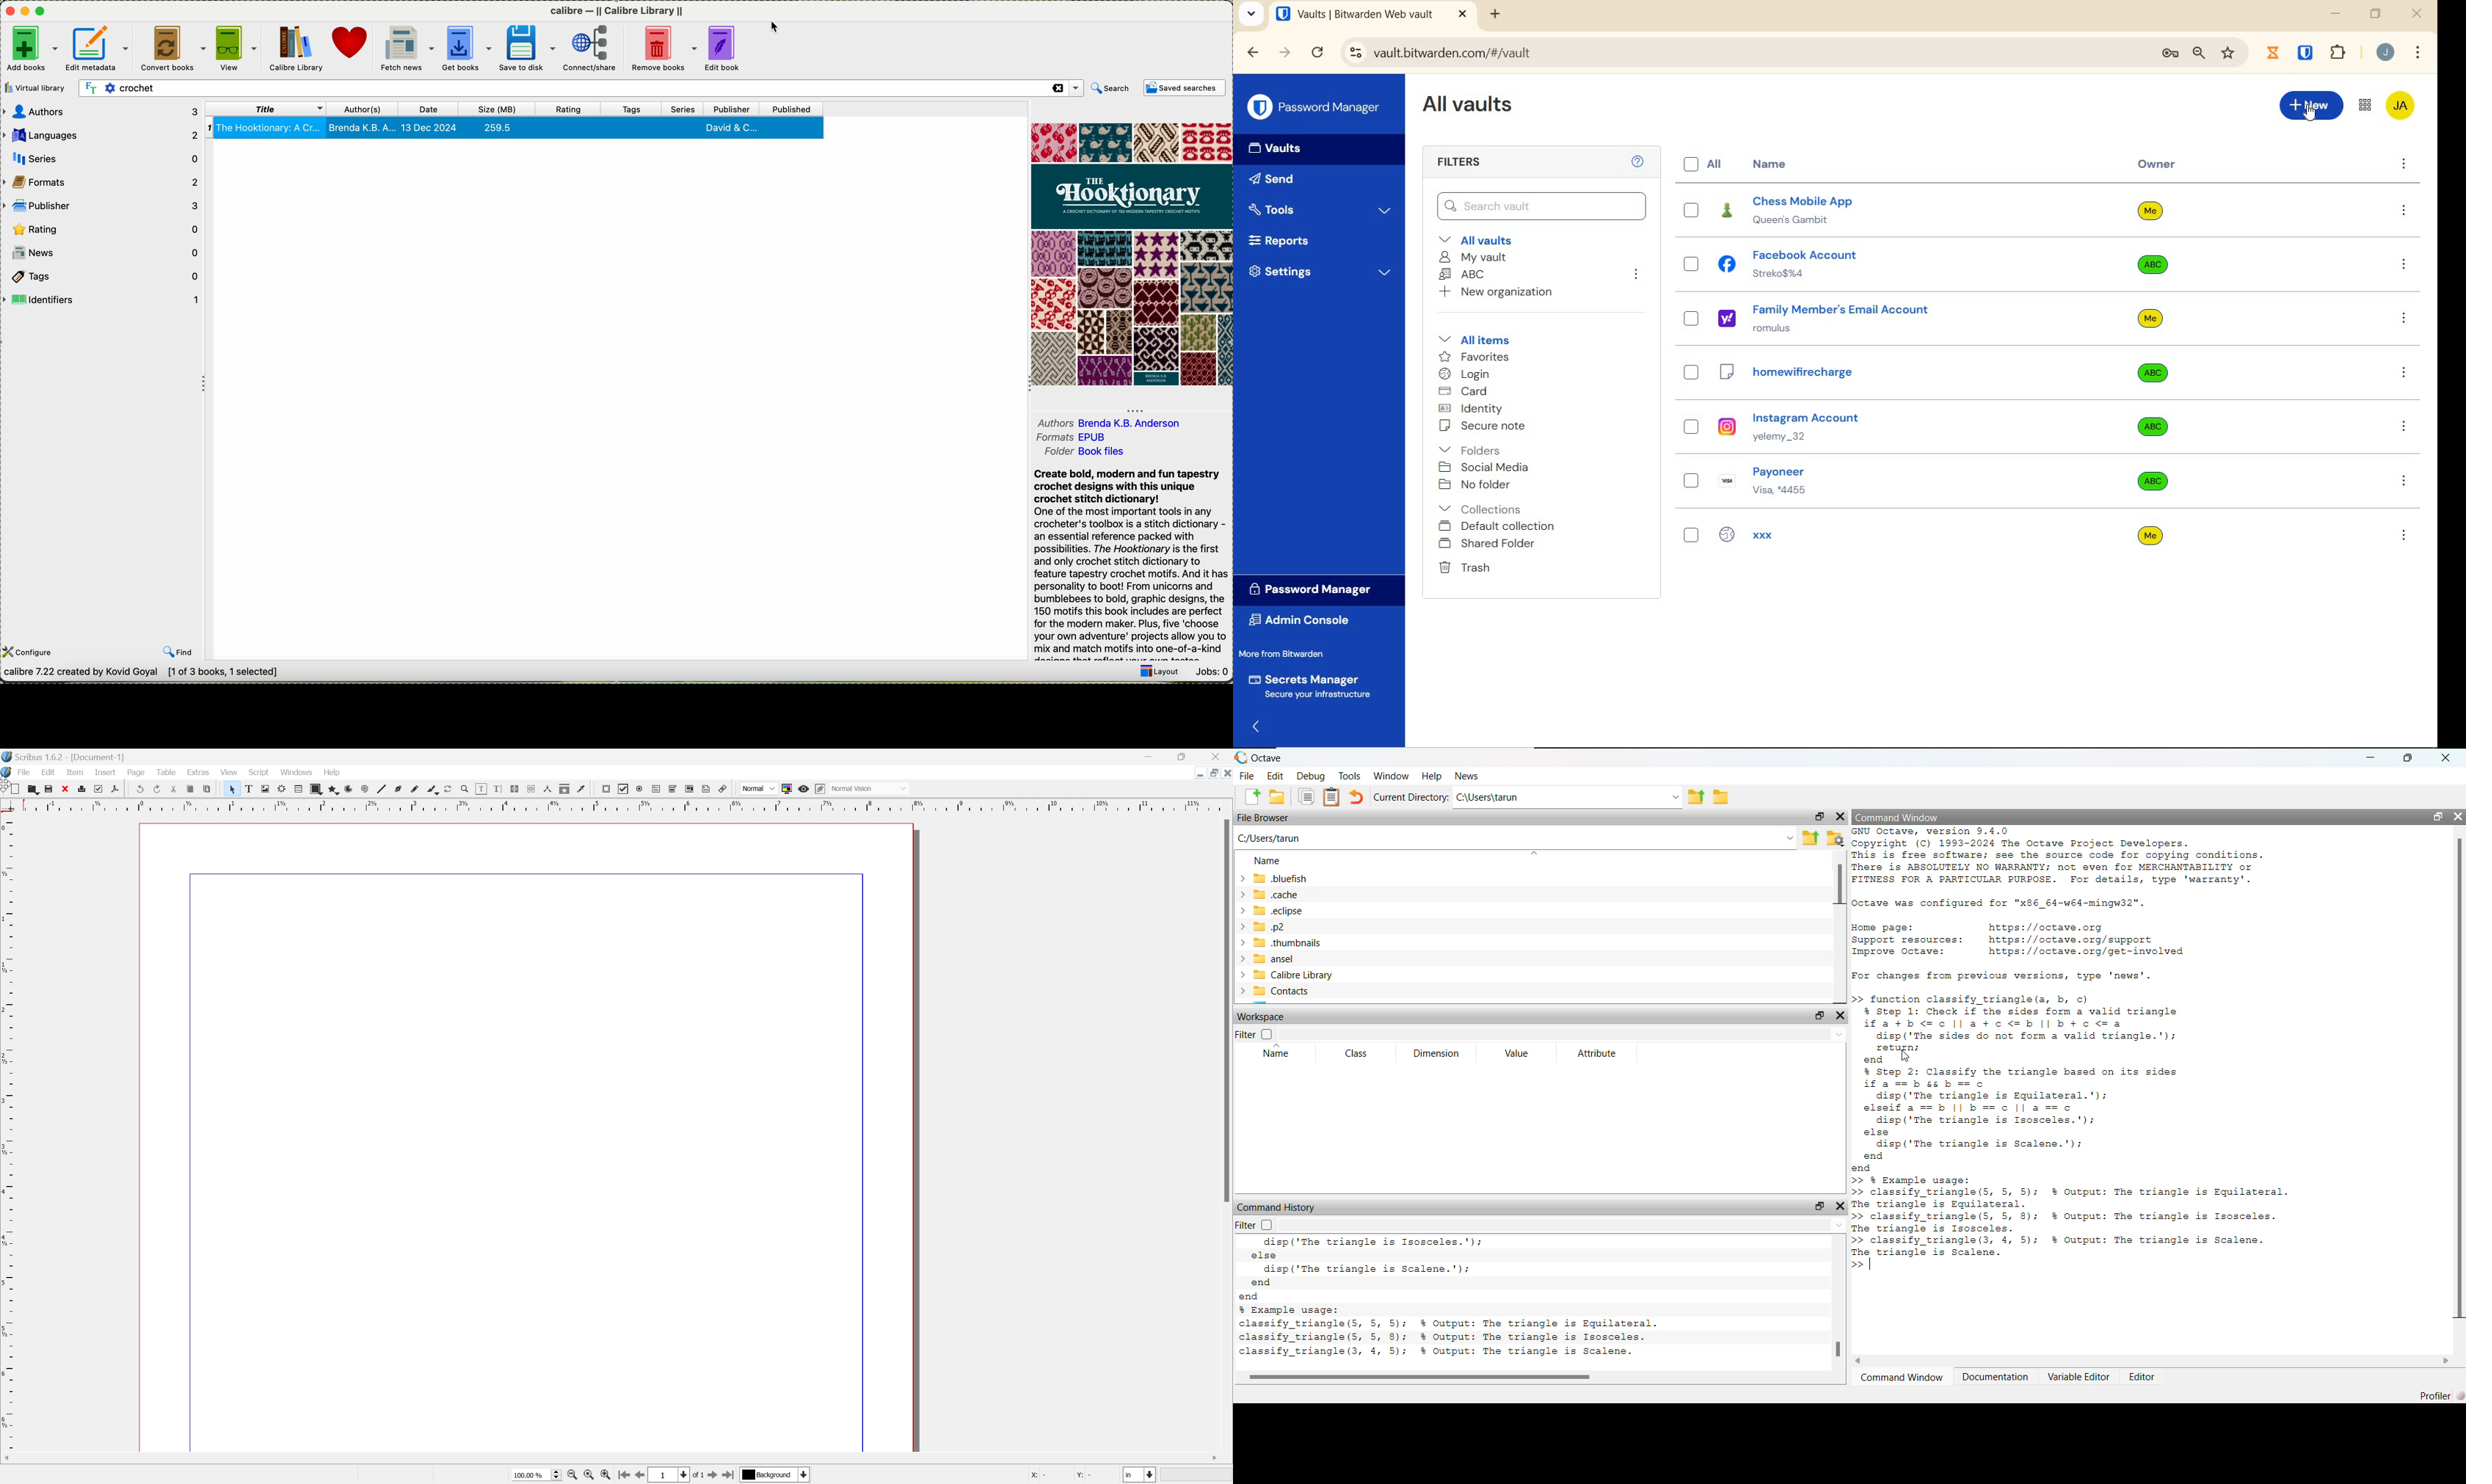  I want to click on scroll bar, so click(615, 1460).